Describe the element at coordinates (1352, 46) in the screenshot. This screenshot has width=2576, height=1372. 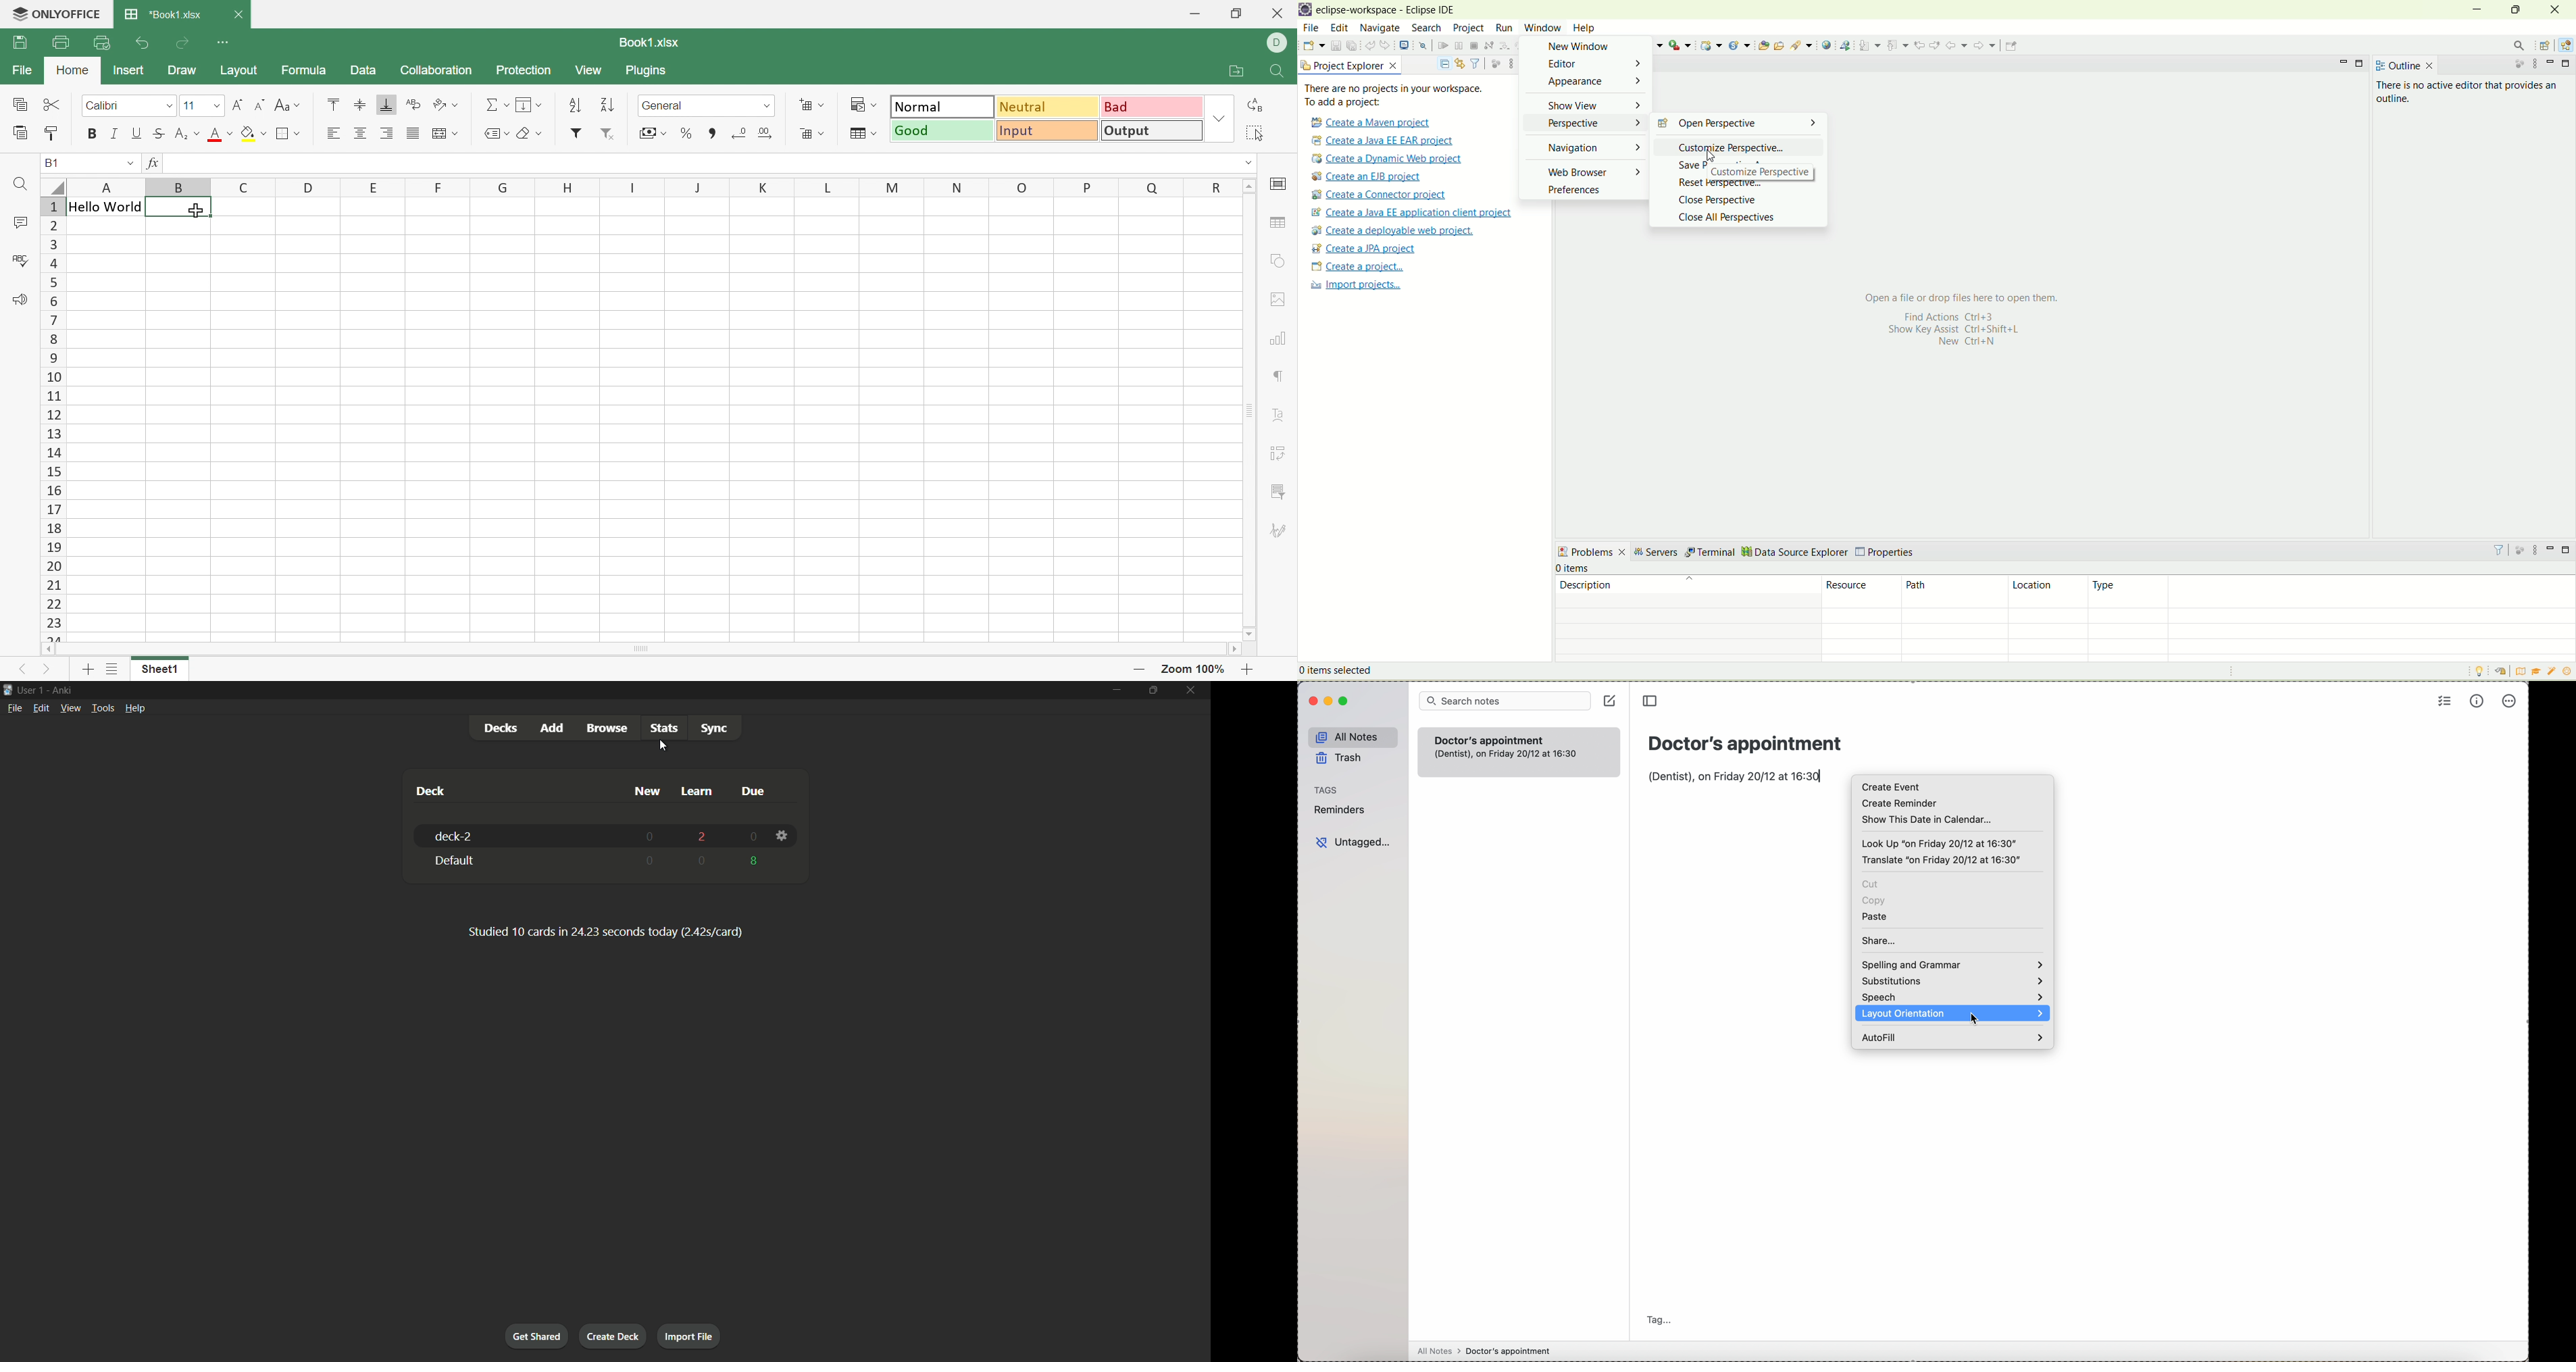
I see `save all` at that location.